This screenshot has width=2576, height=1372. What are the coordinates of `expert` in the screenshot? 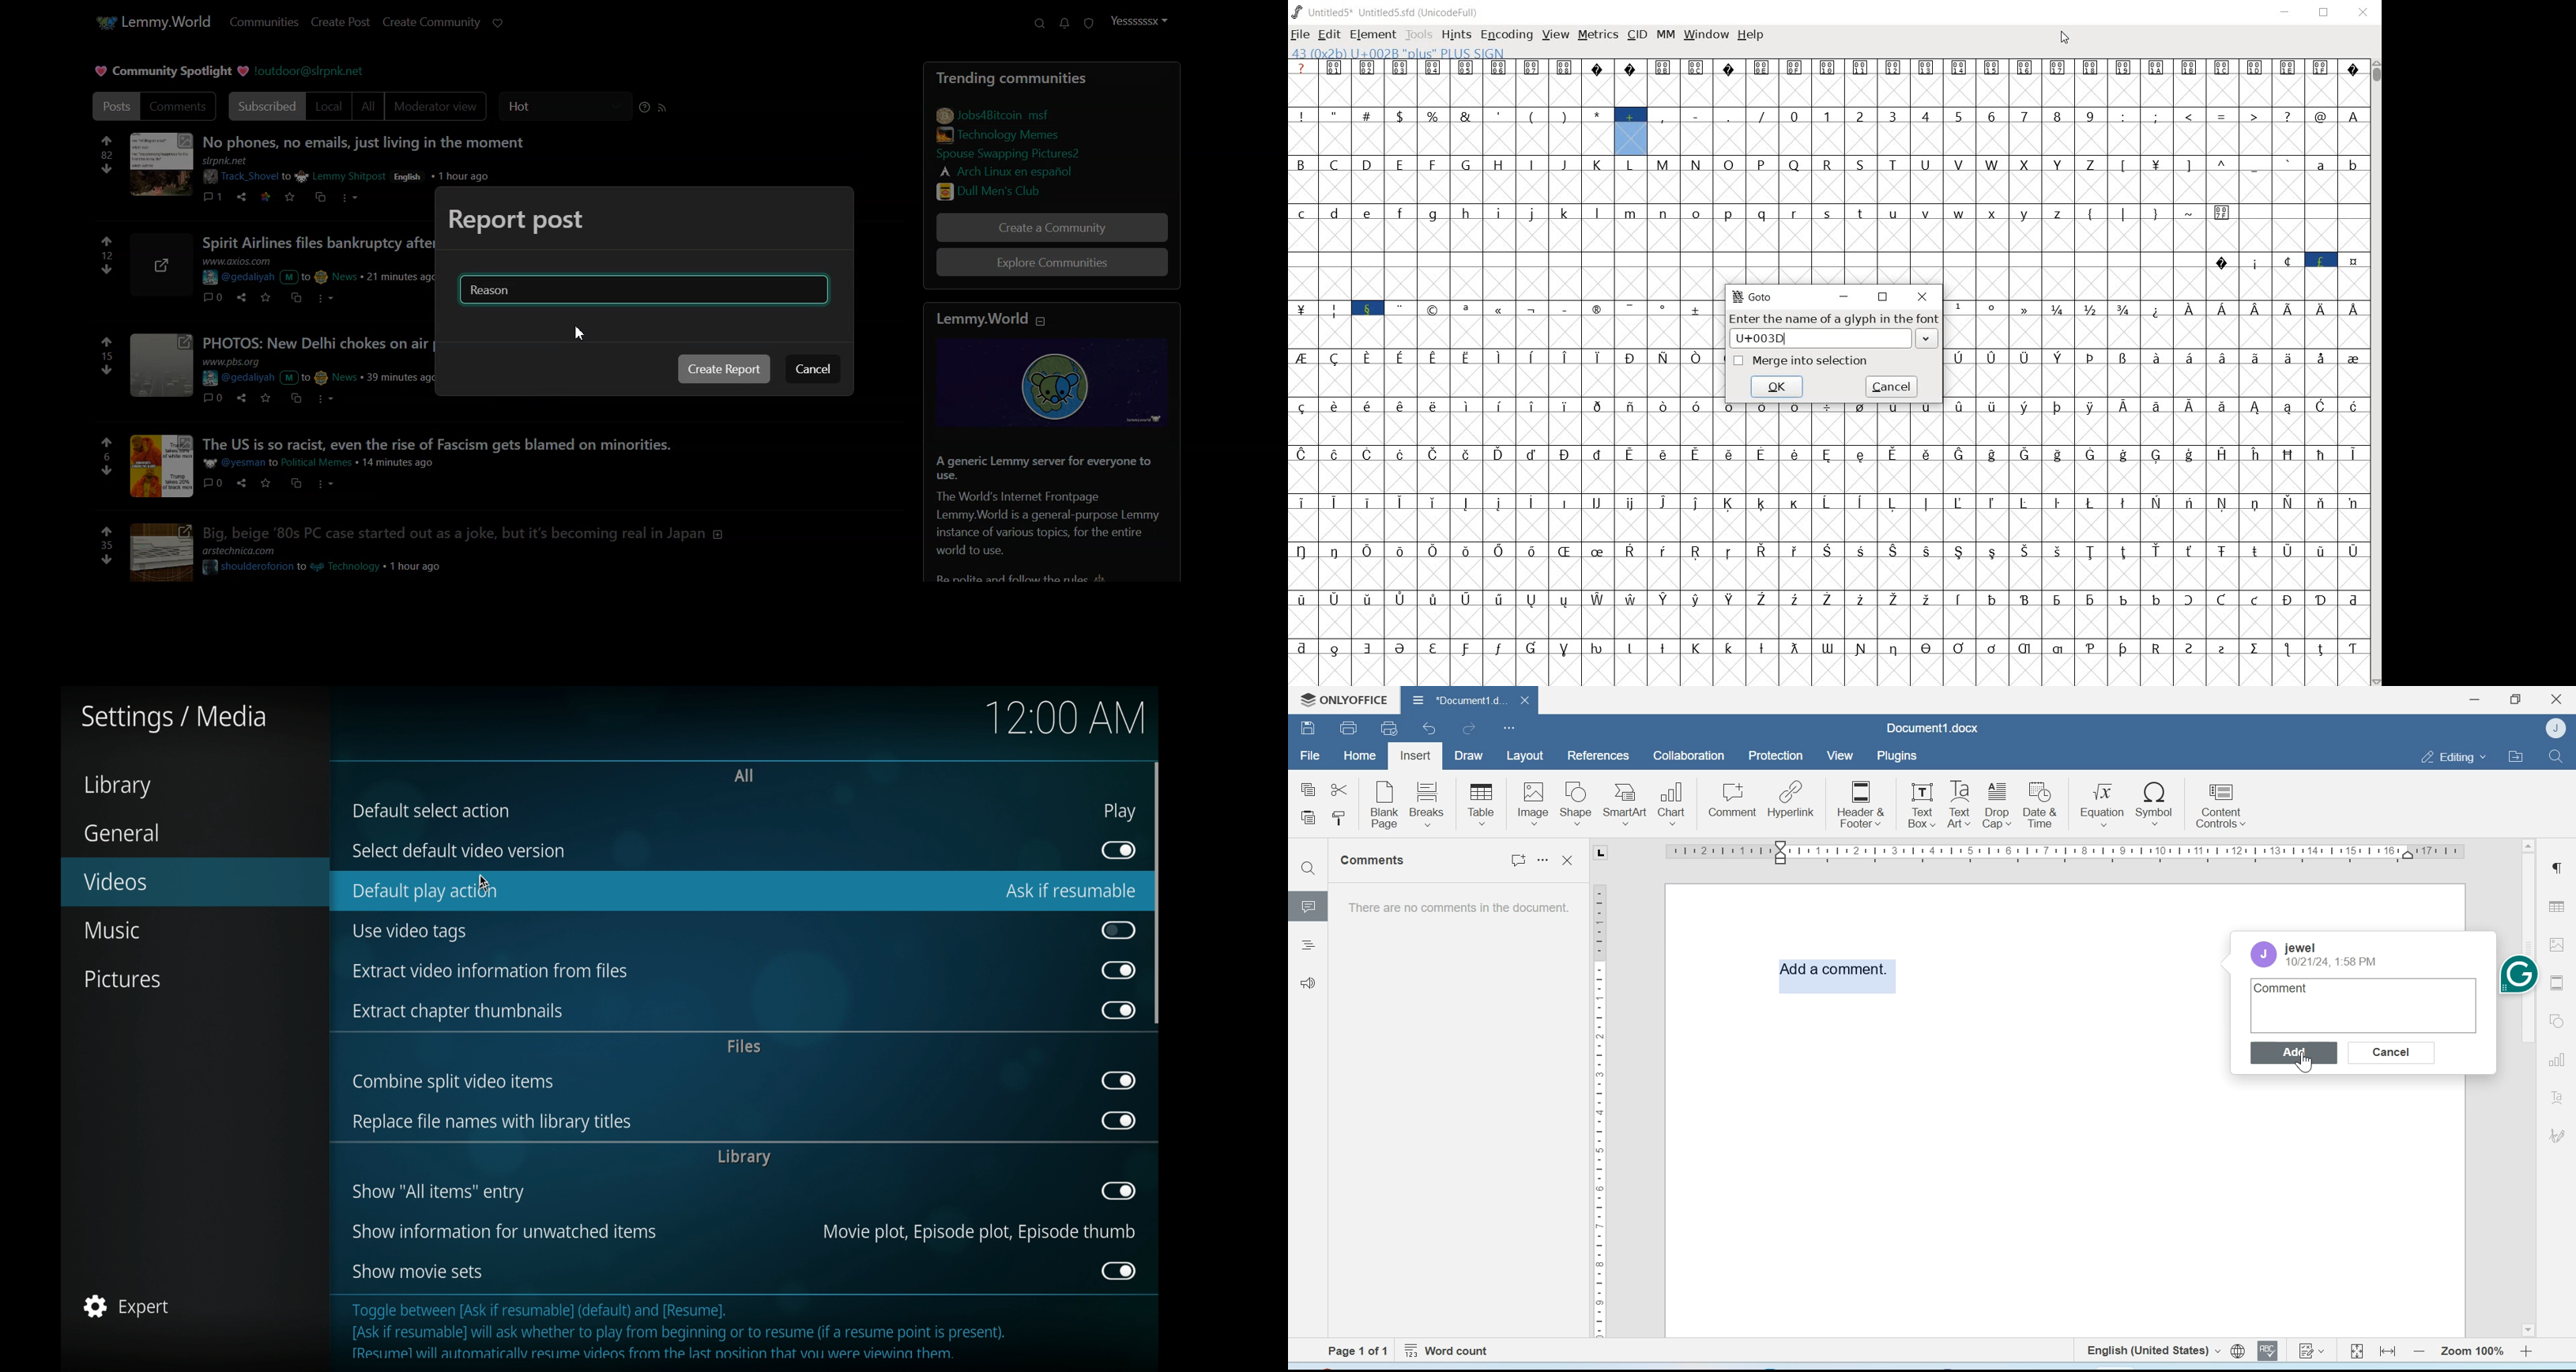 It's located at (126, 1305).